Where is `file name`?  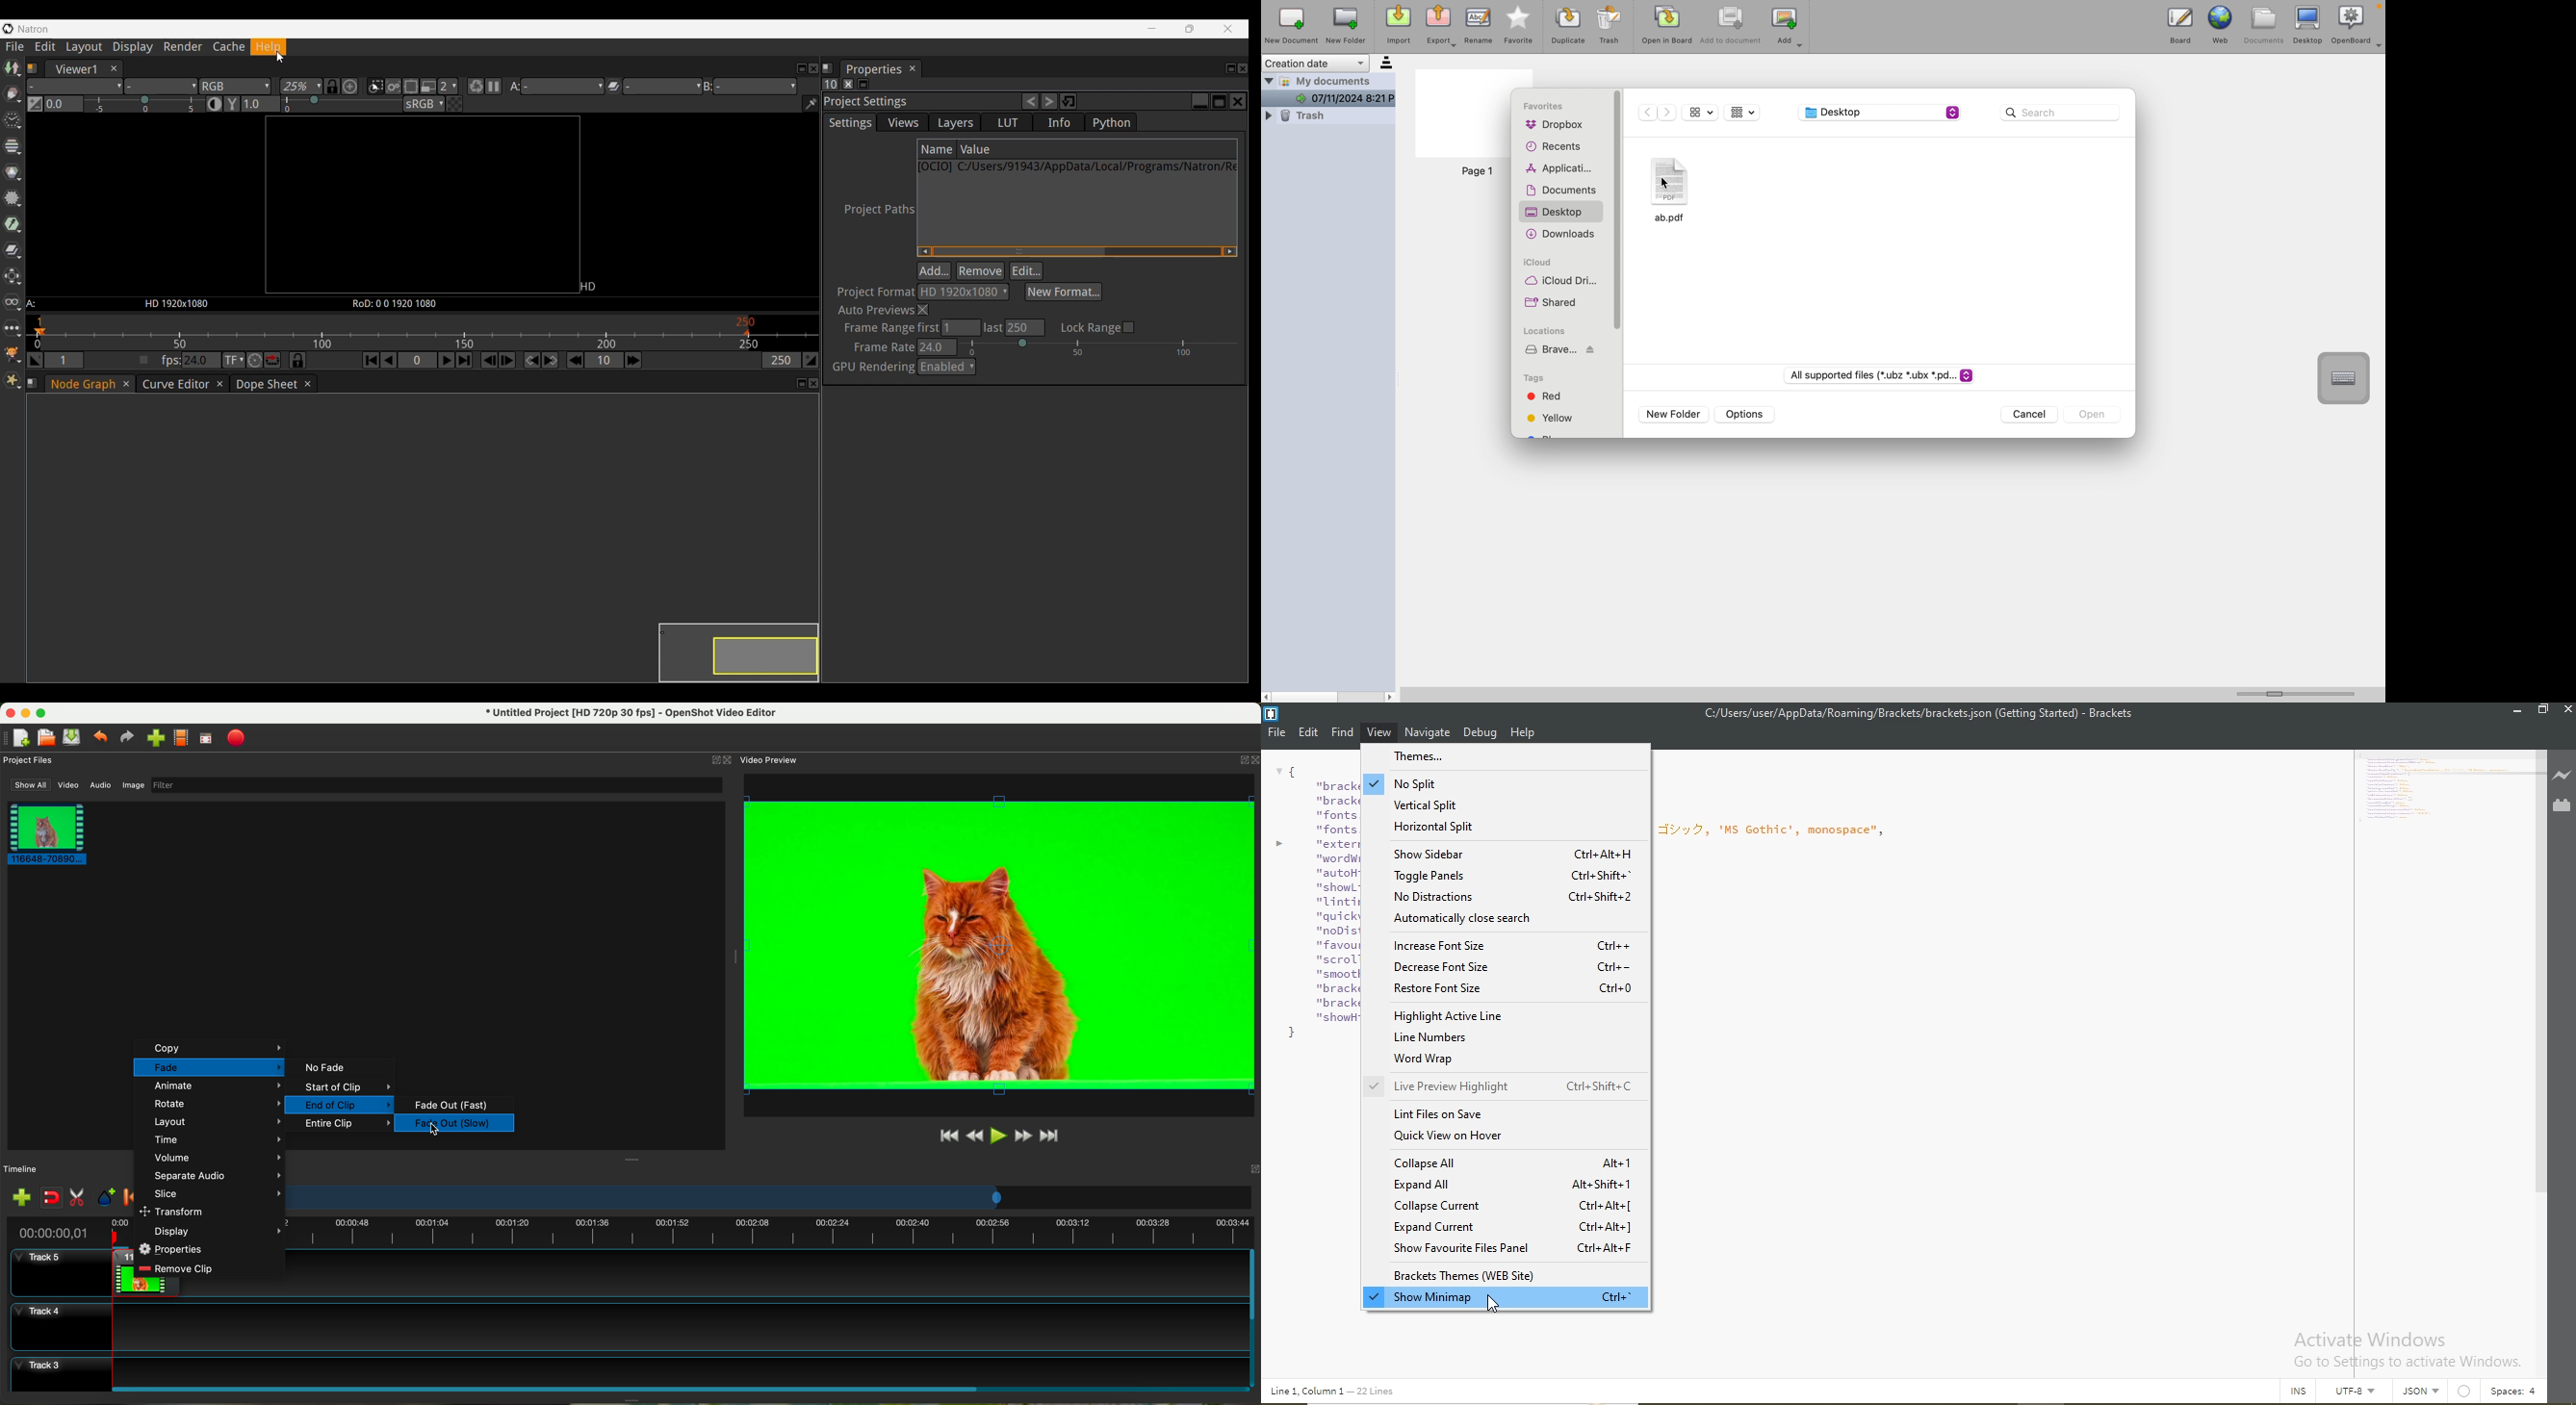
file name is located at coordinates (632, 713).